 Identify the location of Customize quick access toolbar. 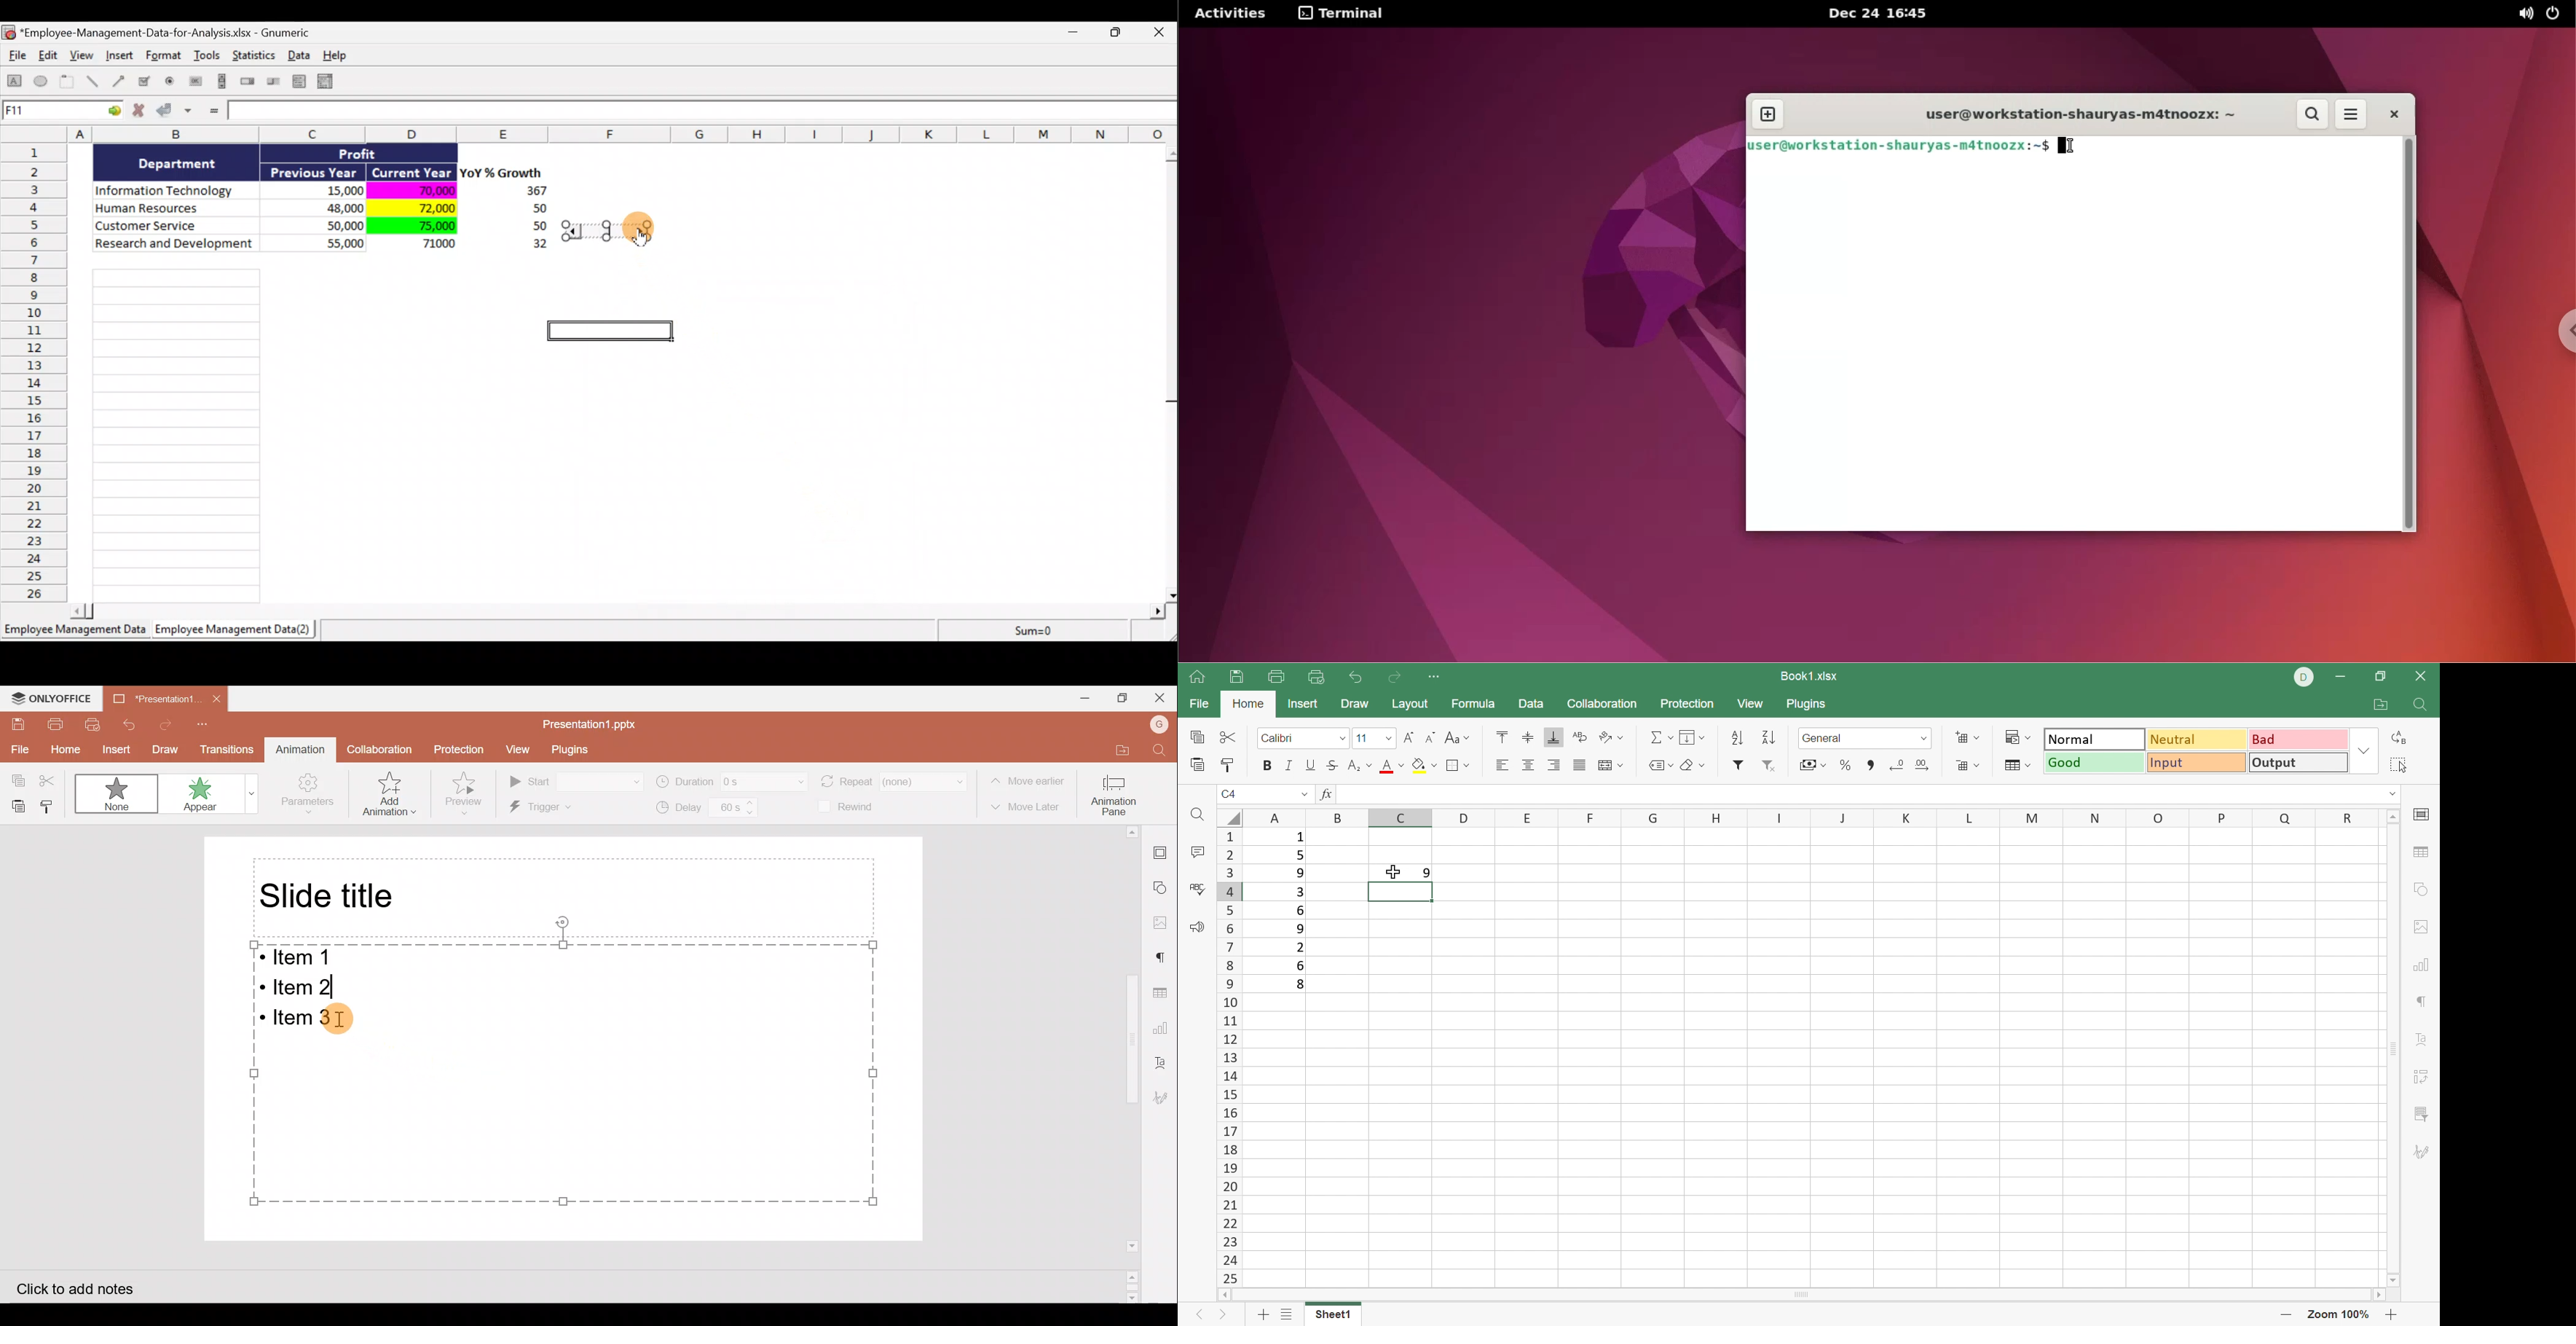
(1435, 677).